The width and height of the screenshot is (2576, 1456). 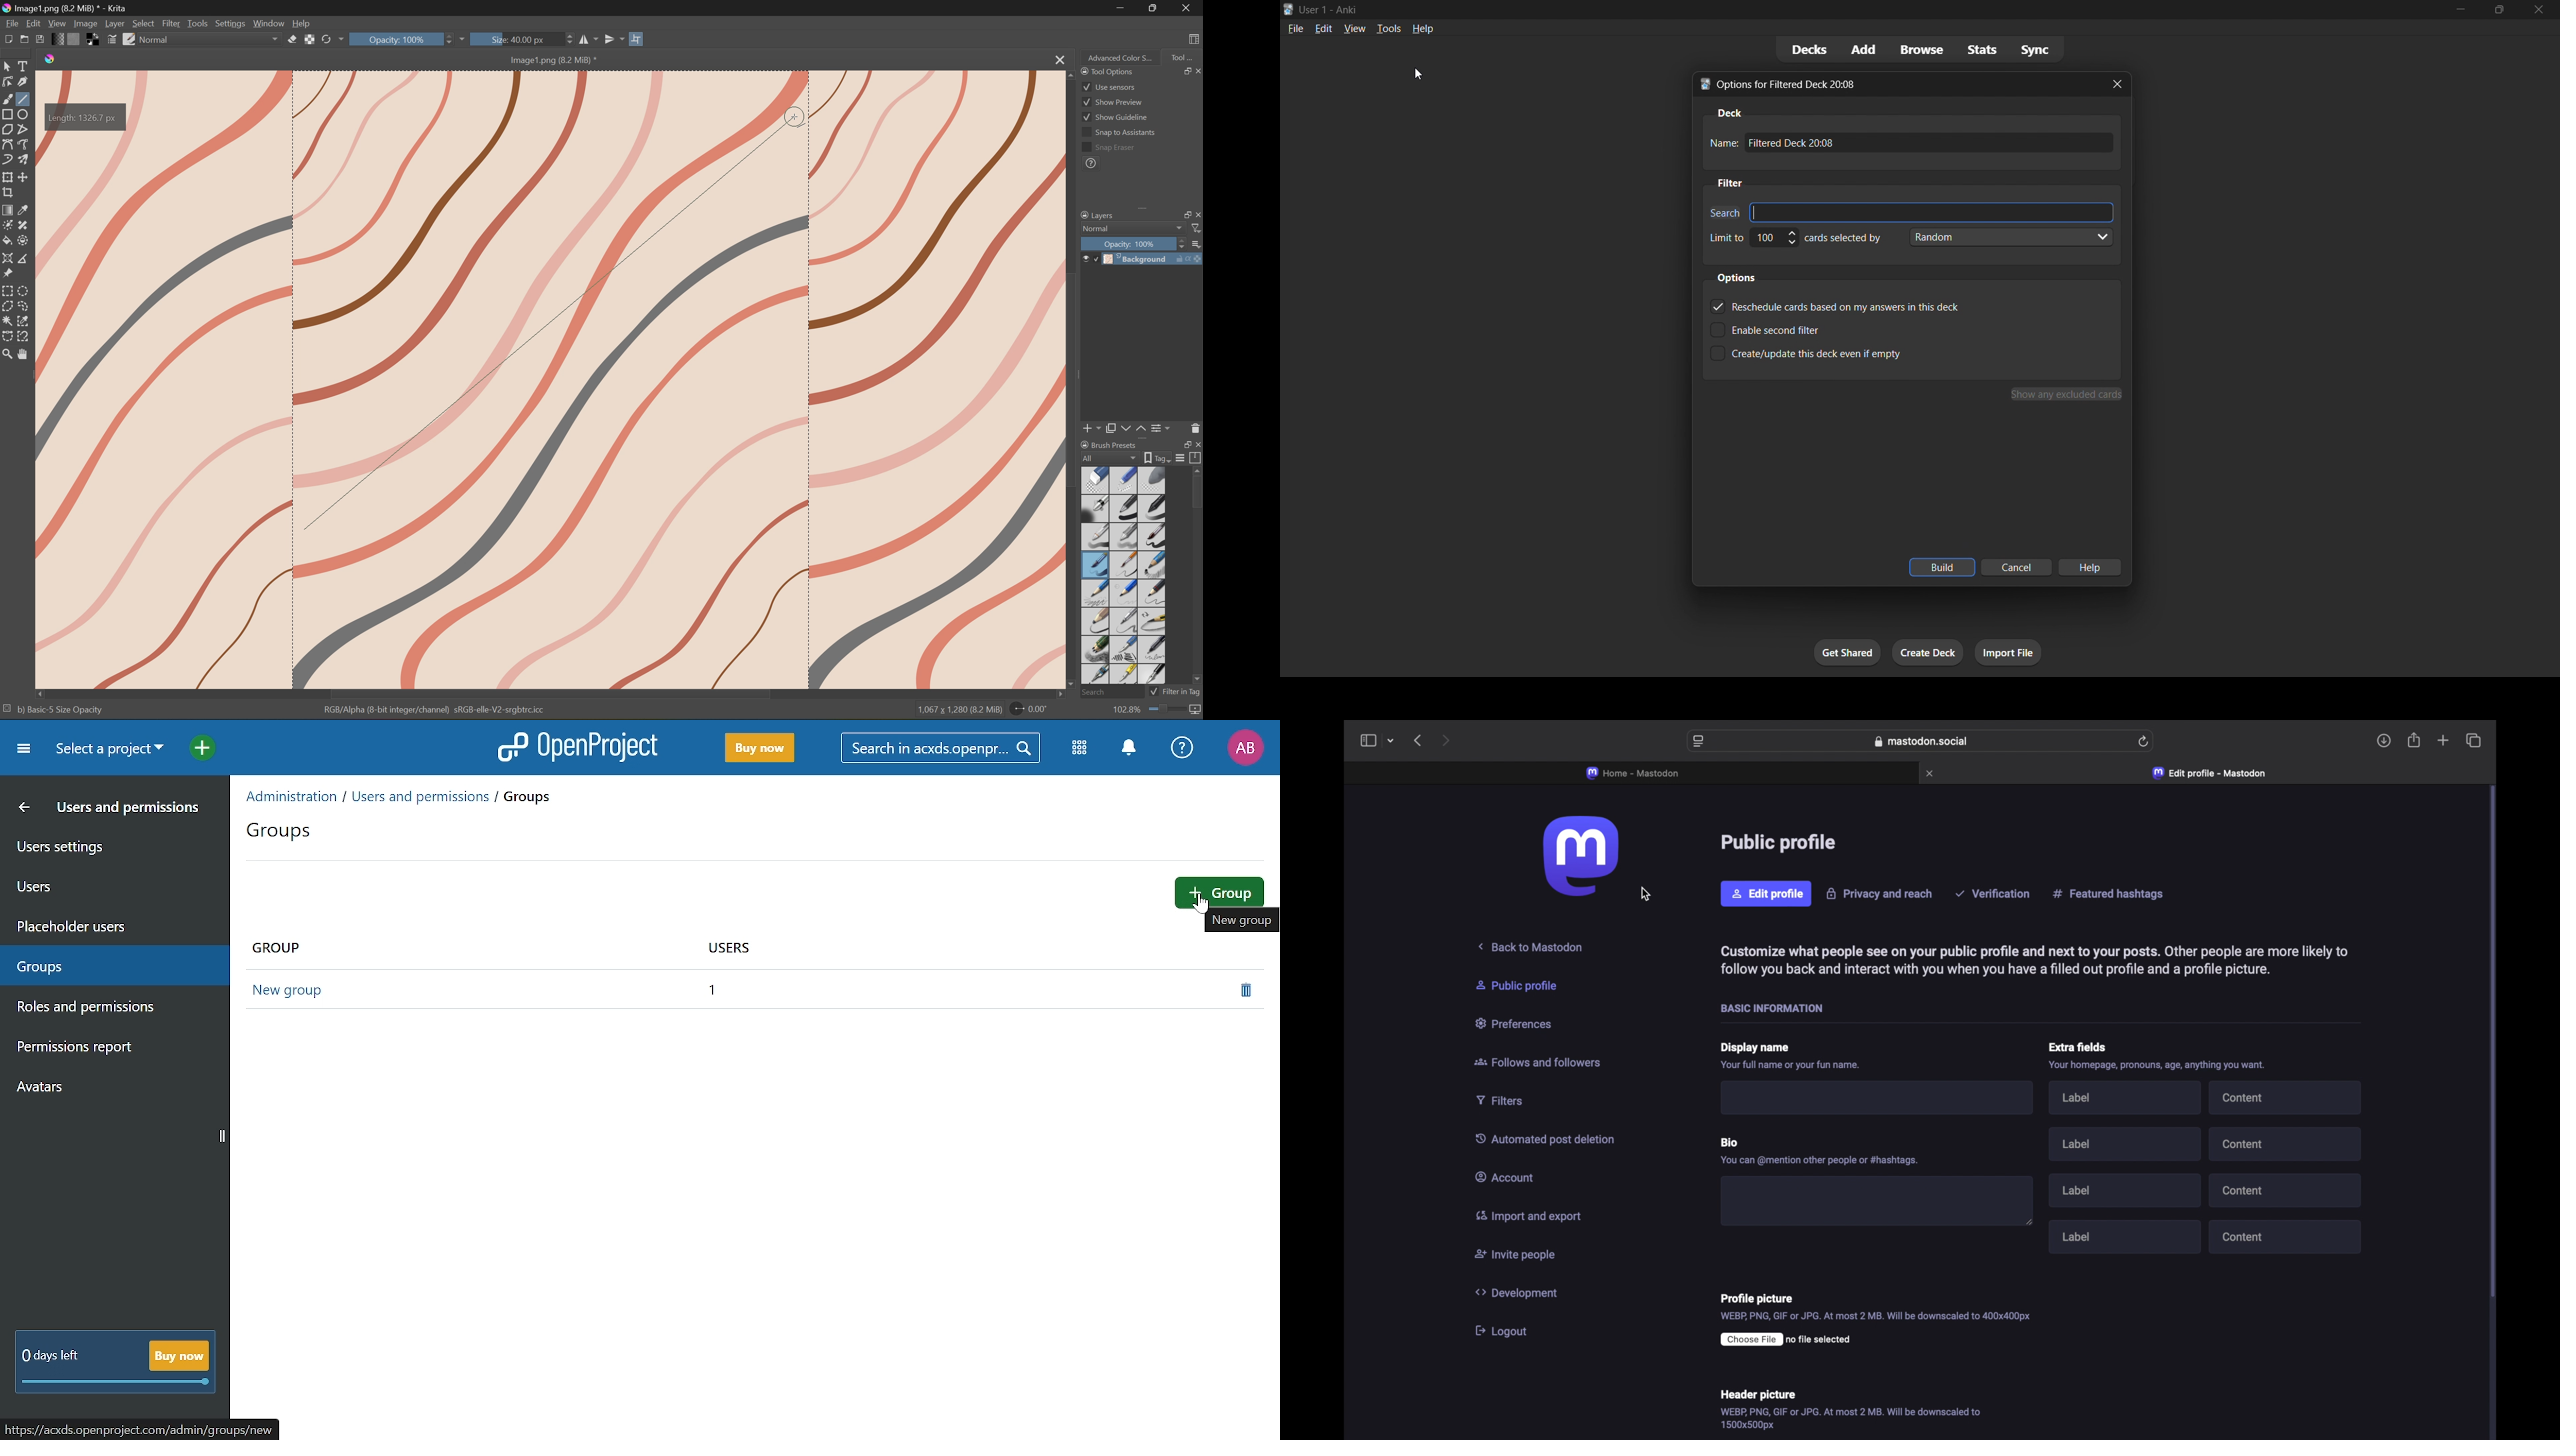 I want to click on Polygonal selection tool, so click(x=8, y=305).